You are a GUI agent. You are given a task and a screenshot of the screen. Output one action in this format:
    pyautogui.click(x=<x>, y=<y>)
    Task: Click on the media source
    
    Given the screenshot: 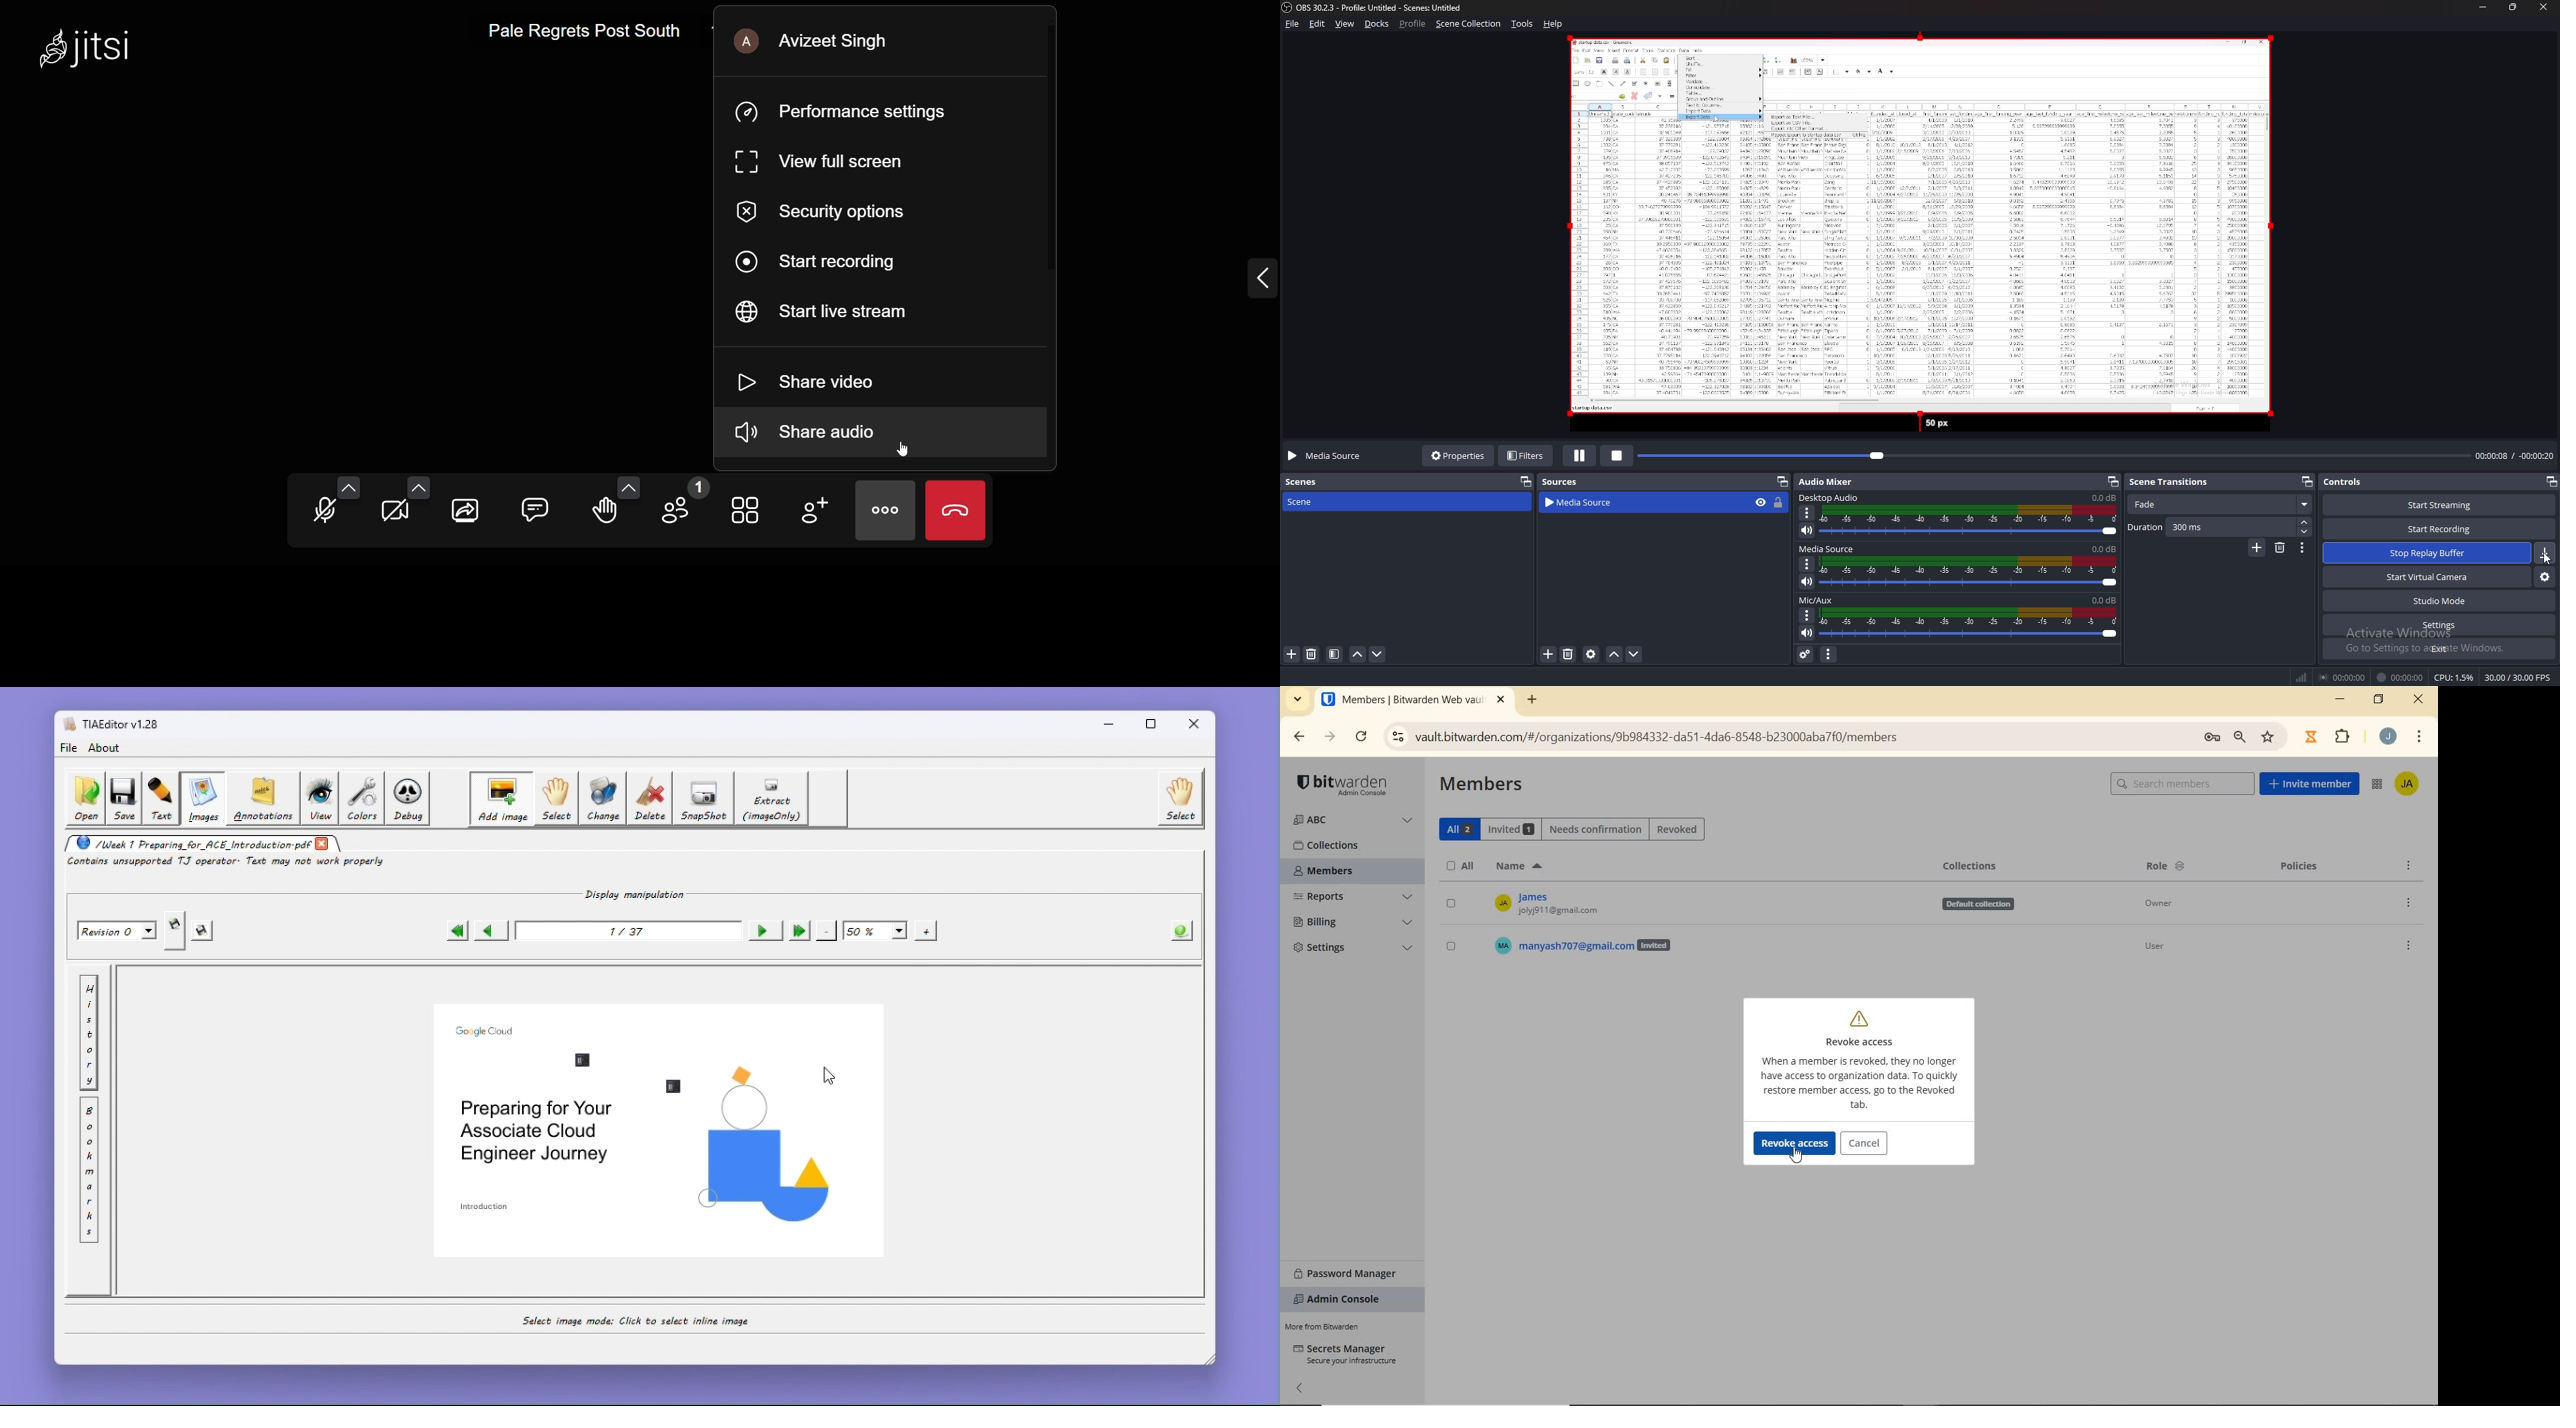 What is the action you would take?
    pyautogui.click(x=1629, y=503)
    